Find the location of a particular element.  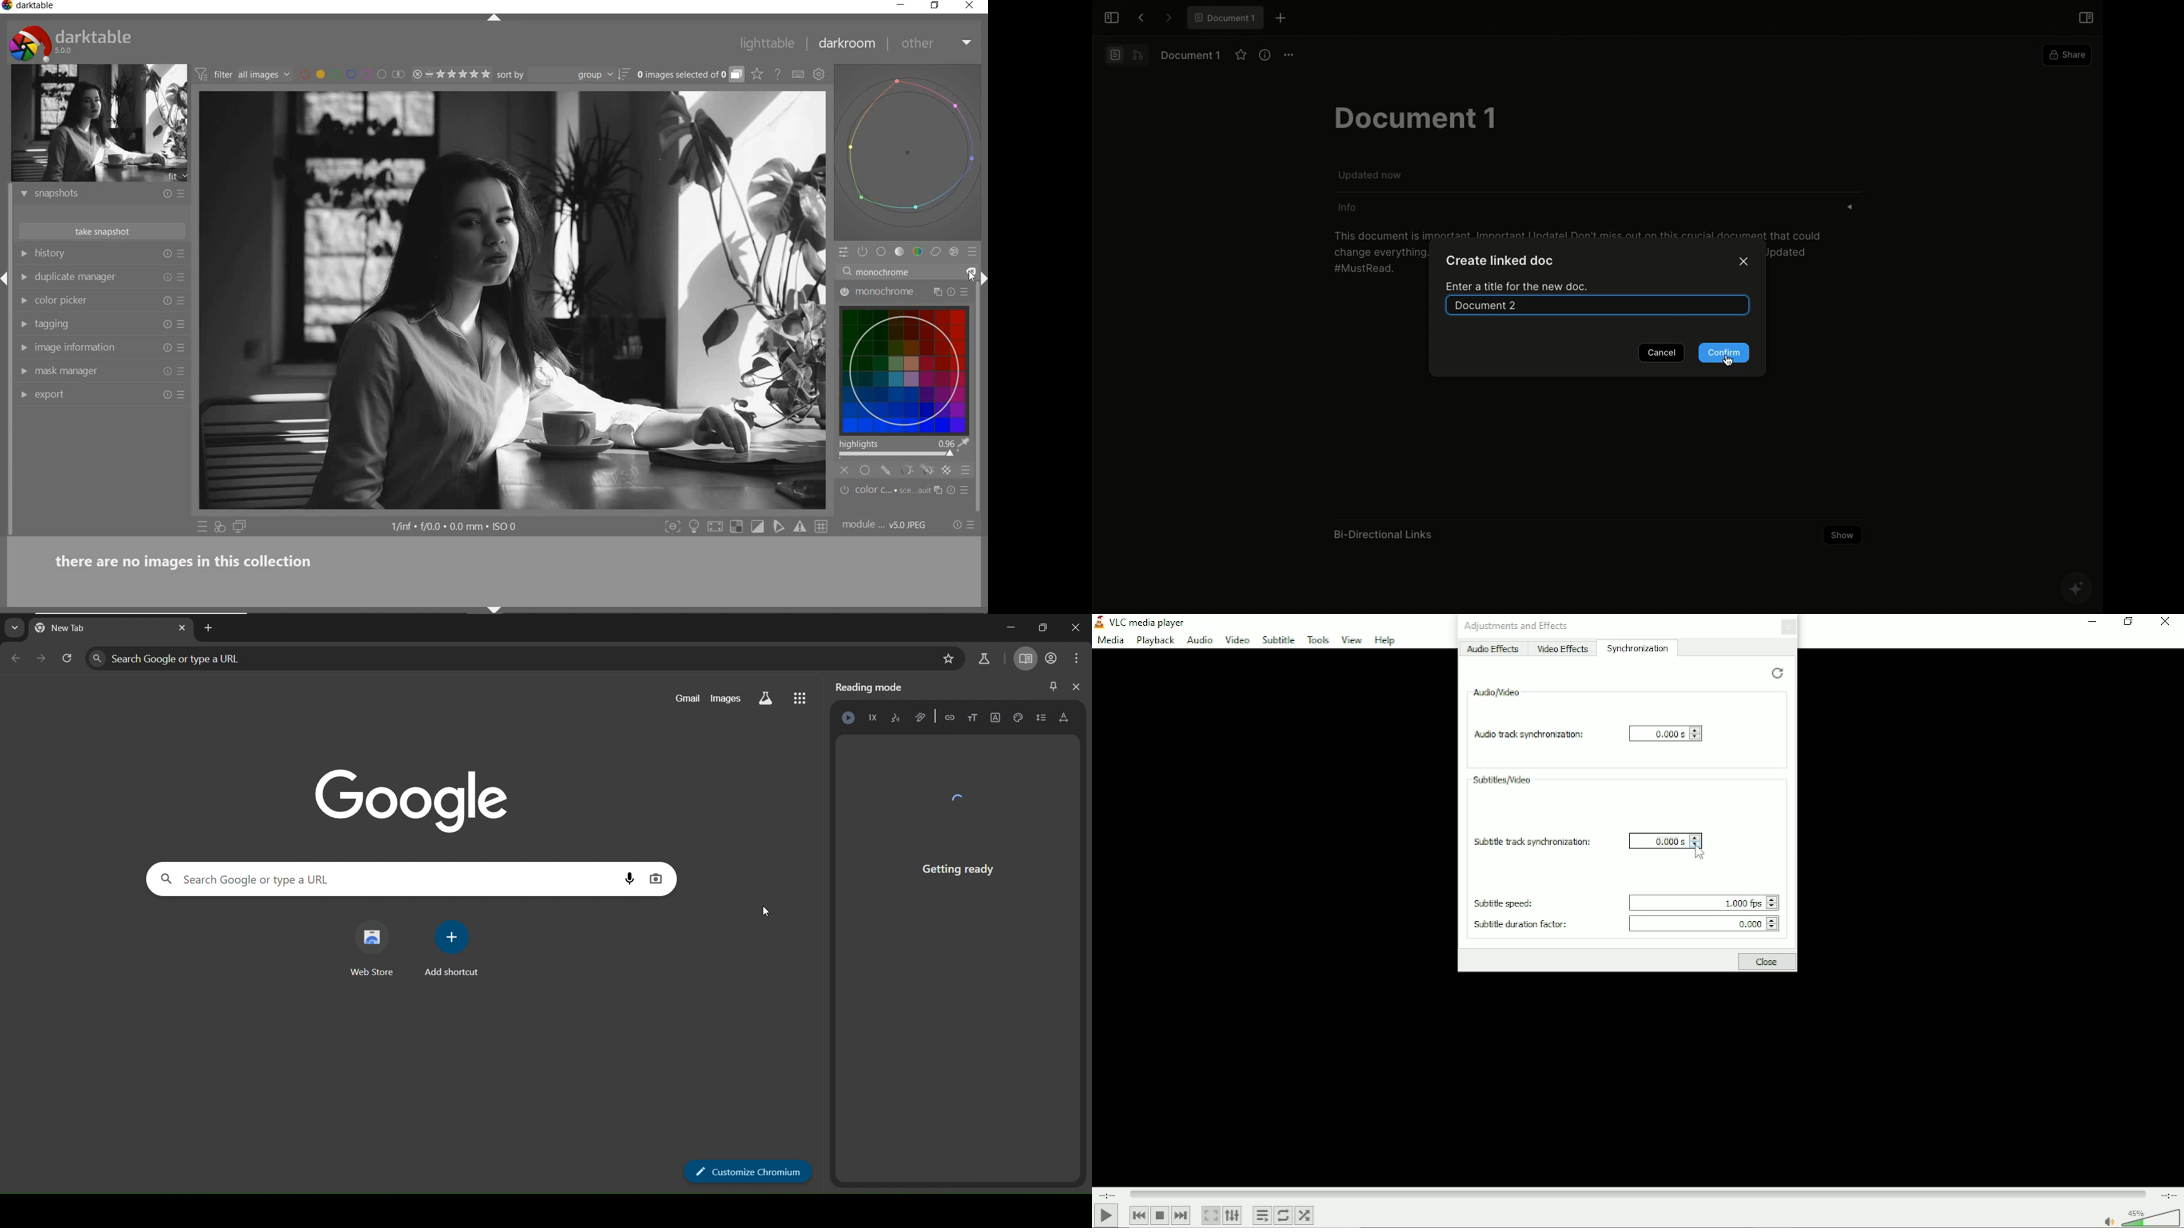

system name is located at coordinates (29, 6).